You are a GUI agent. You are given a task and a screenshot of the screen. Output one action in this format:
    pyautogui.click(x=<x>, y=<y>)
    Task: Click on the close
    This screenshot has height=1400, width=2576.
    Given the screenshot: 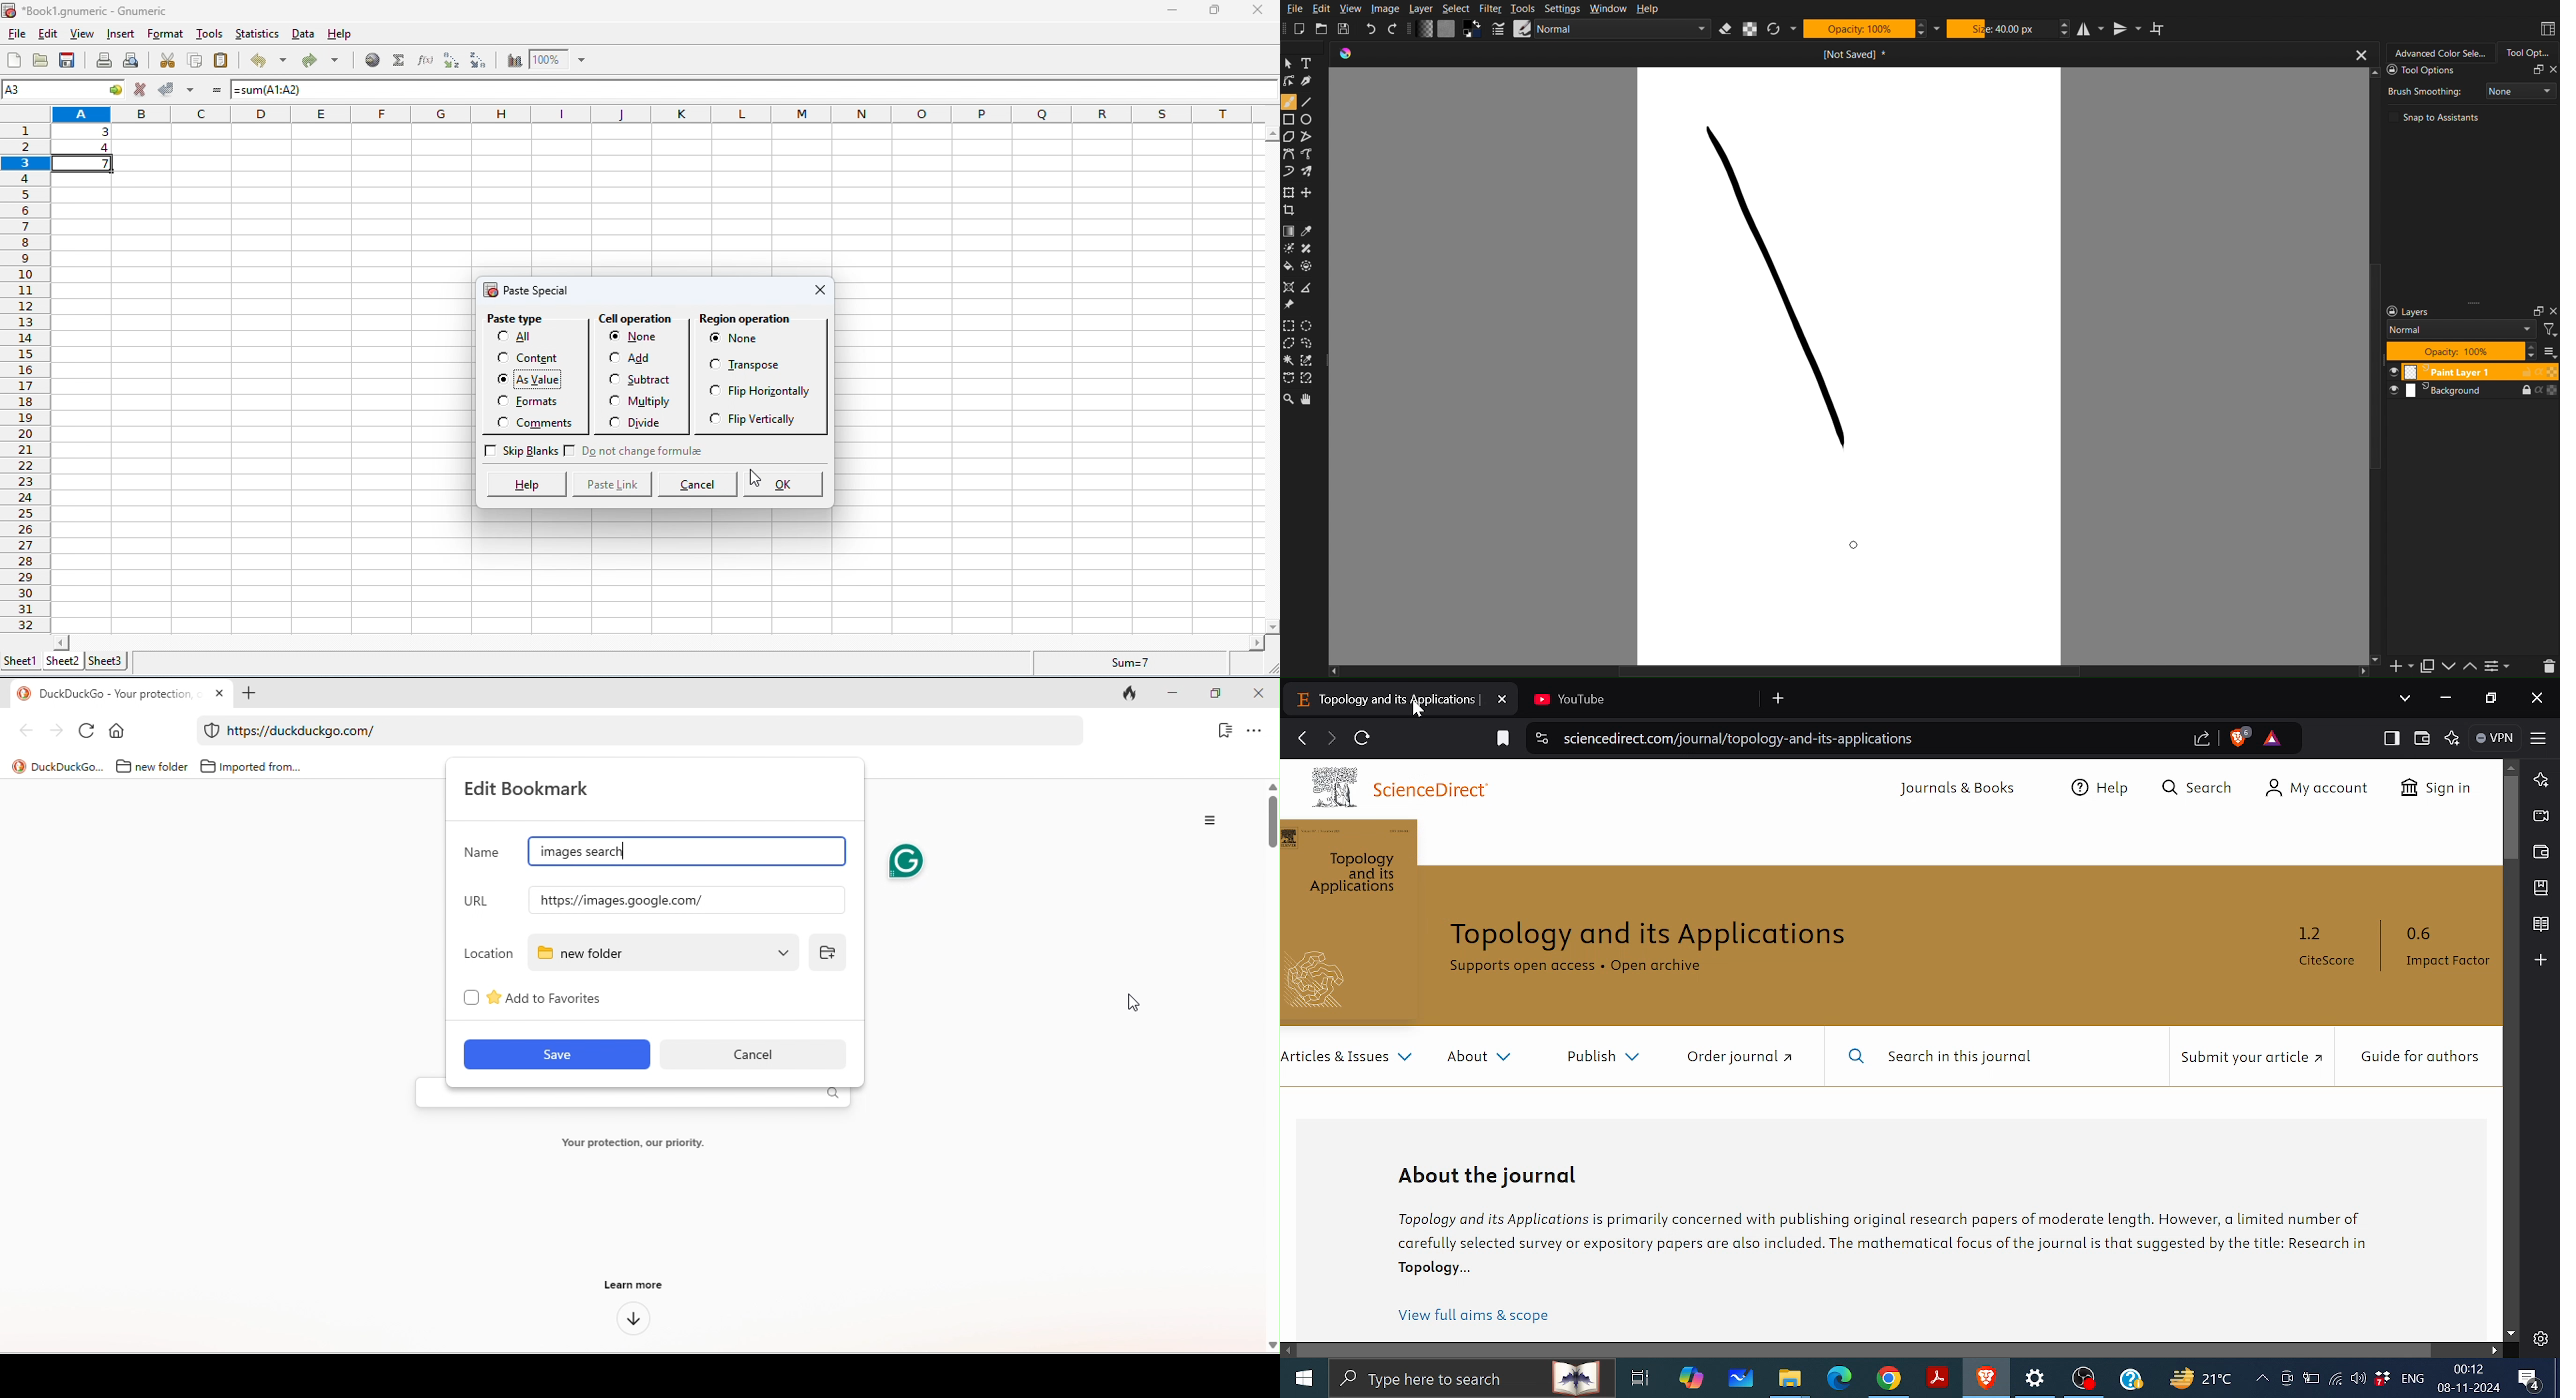 What is the action you would take?
    pyautogui.click(x=1261, y=694)
    